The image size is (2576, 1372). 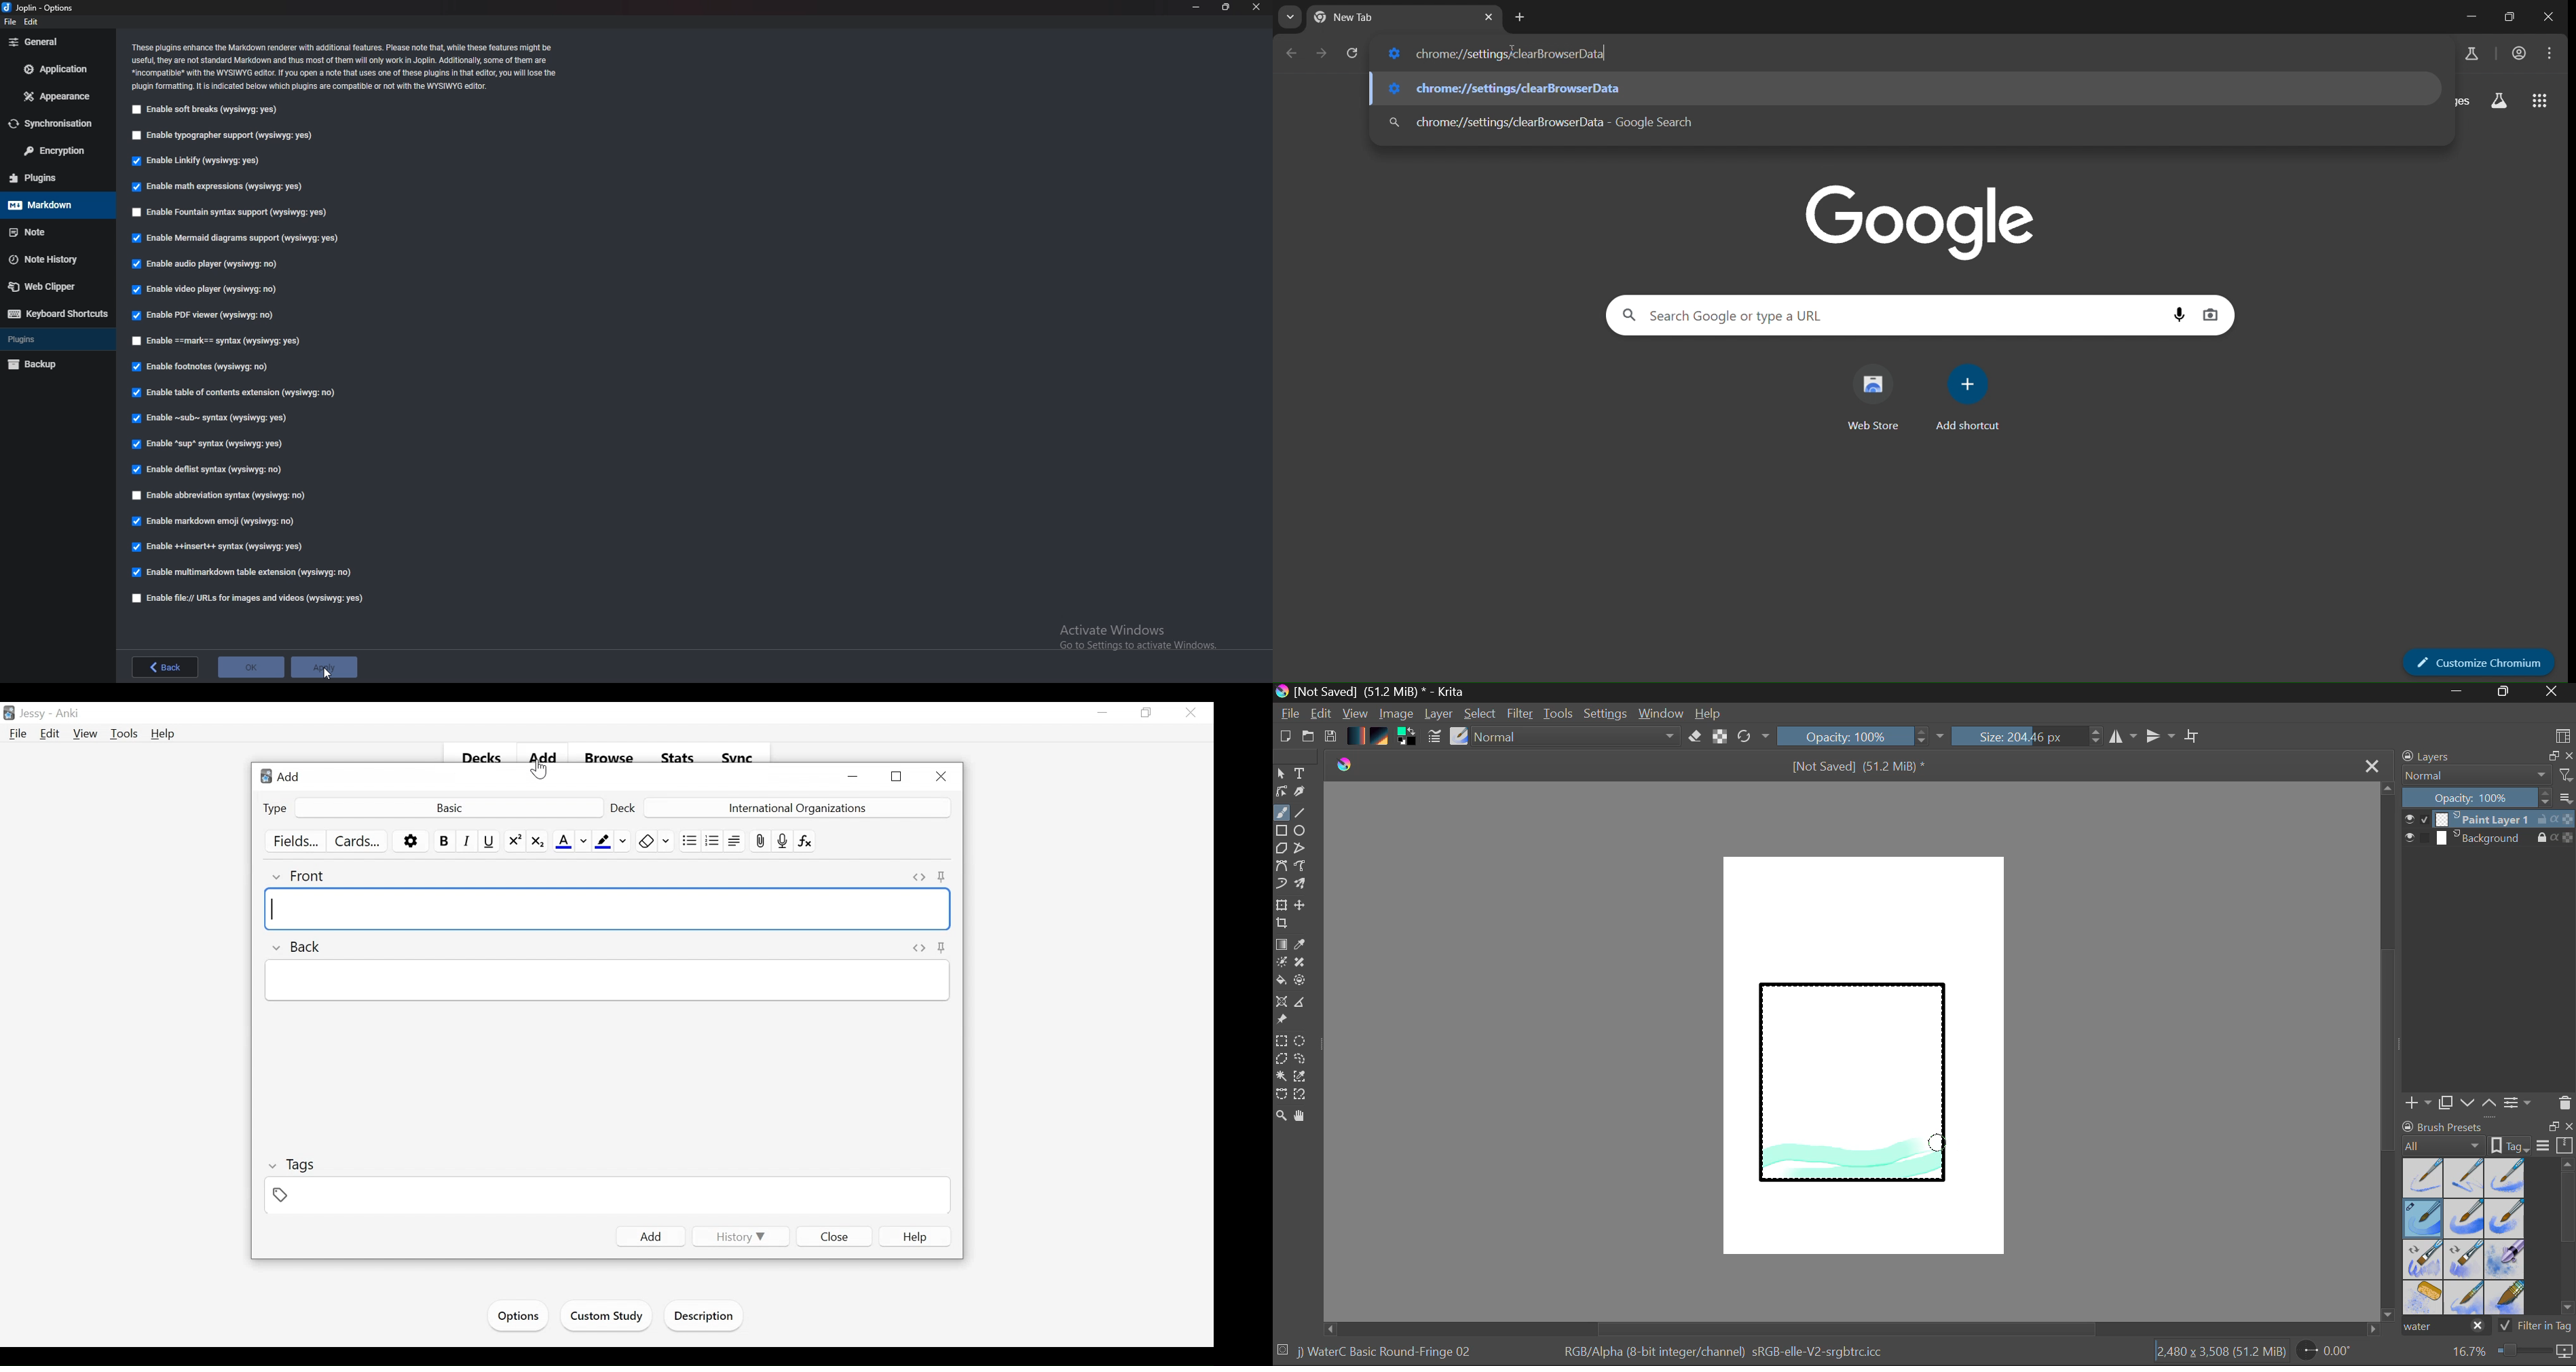 What do you see at coordinates (537, 753) in the screenshot?
I see `add` at bounding box center [537, 753].